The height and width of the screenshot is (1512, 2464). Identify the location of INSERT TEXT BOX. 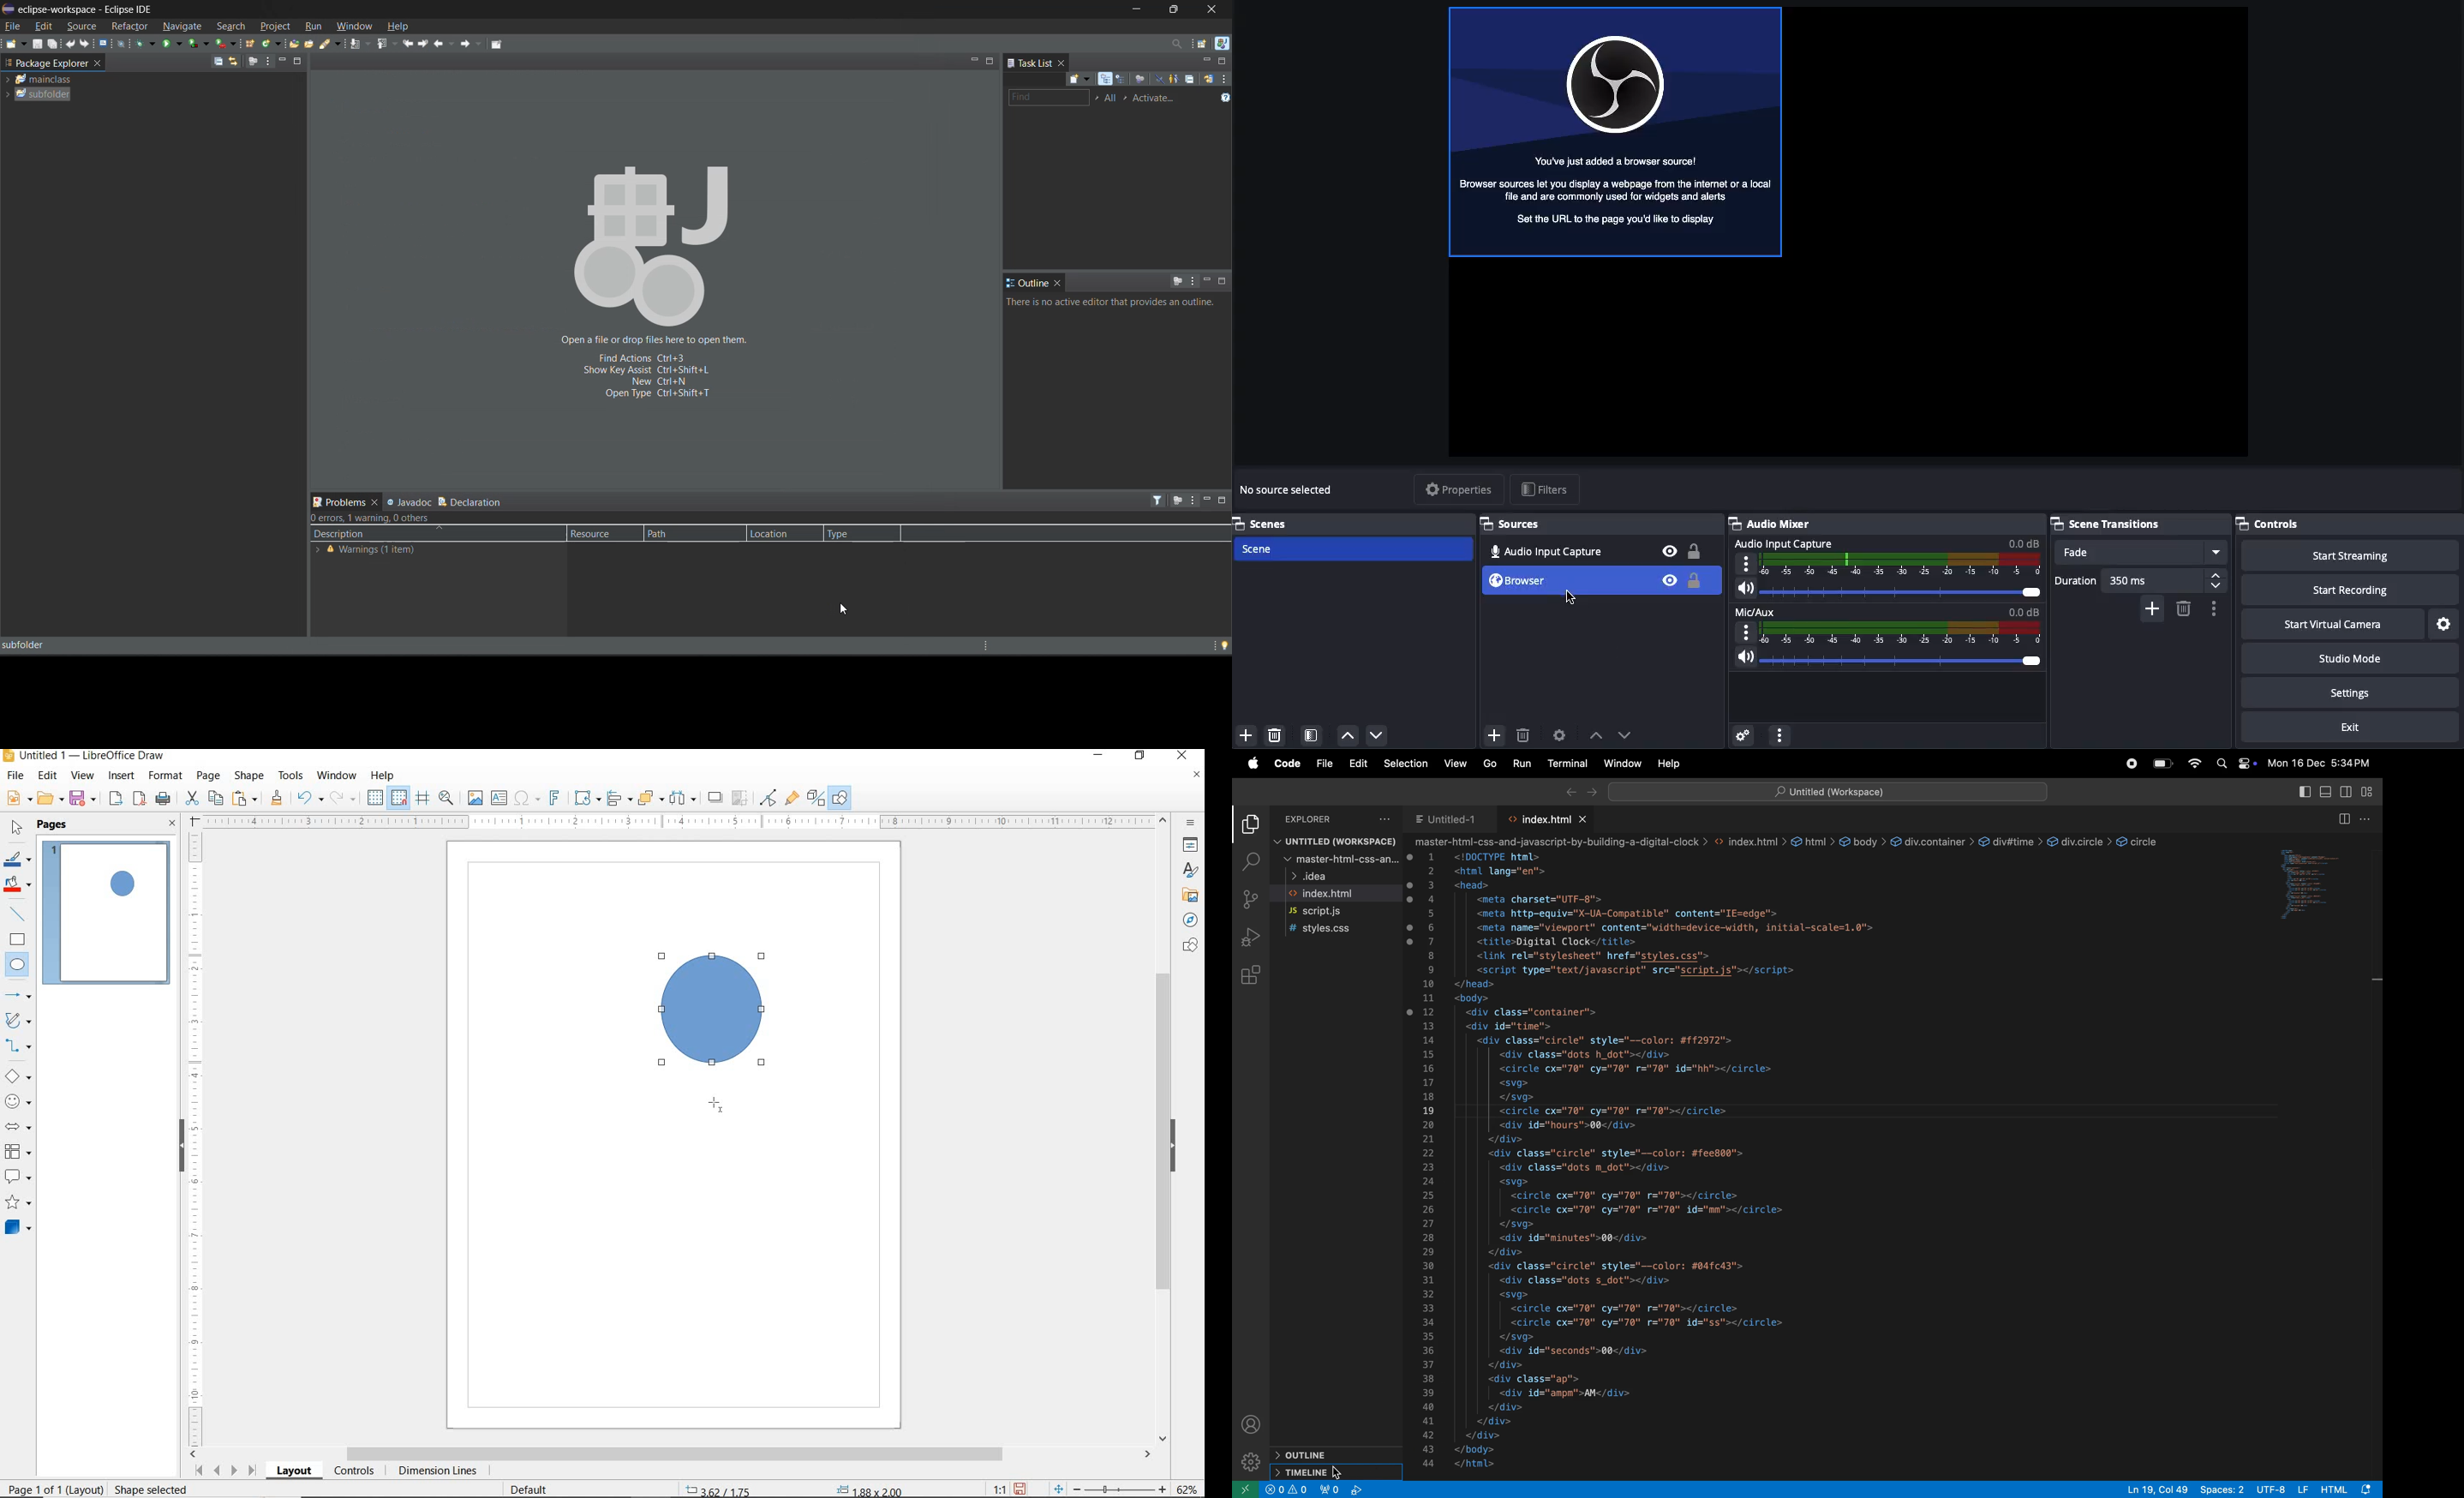
(500, 799).